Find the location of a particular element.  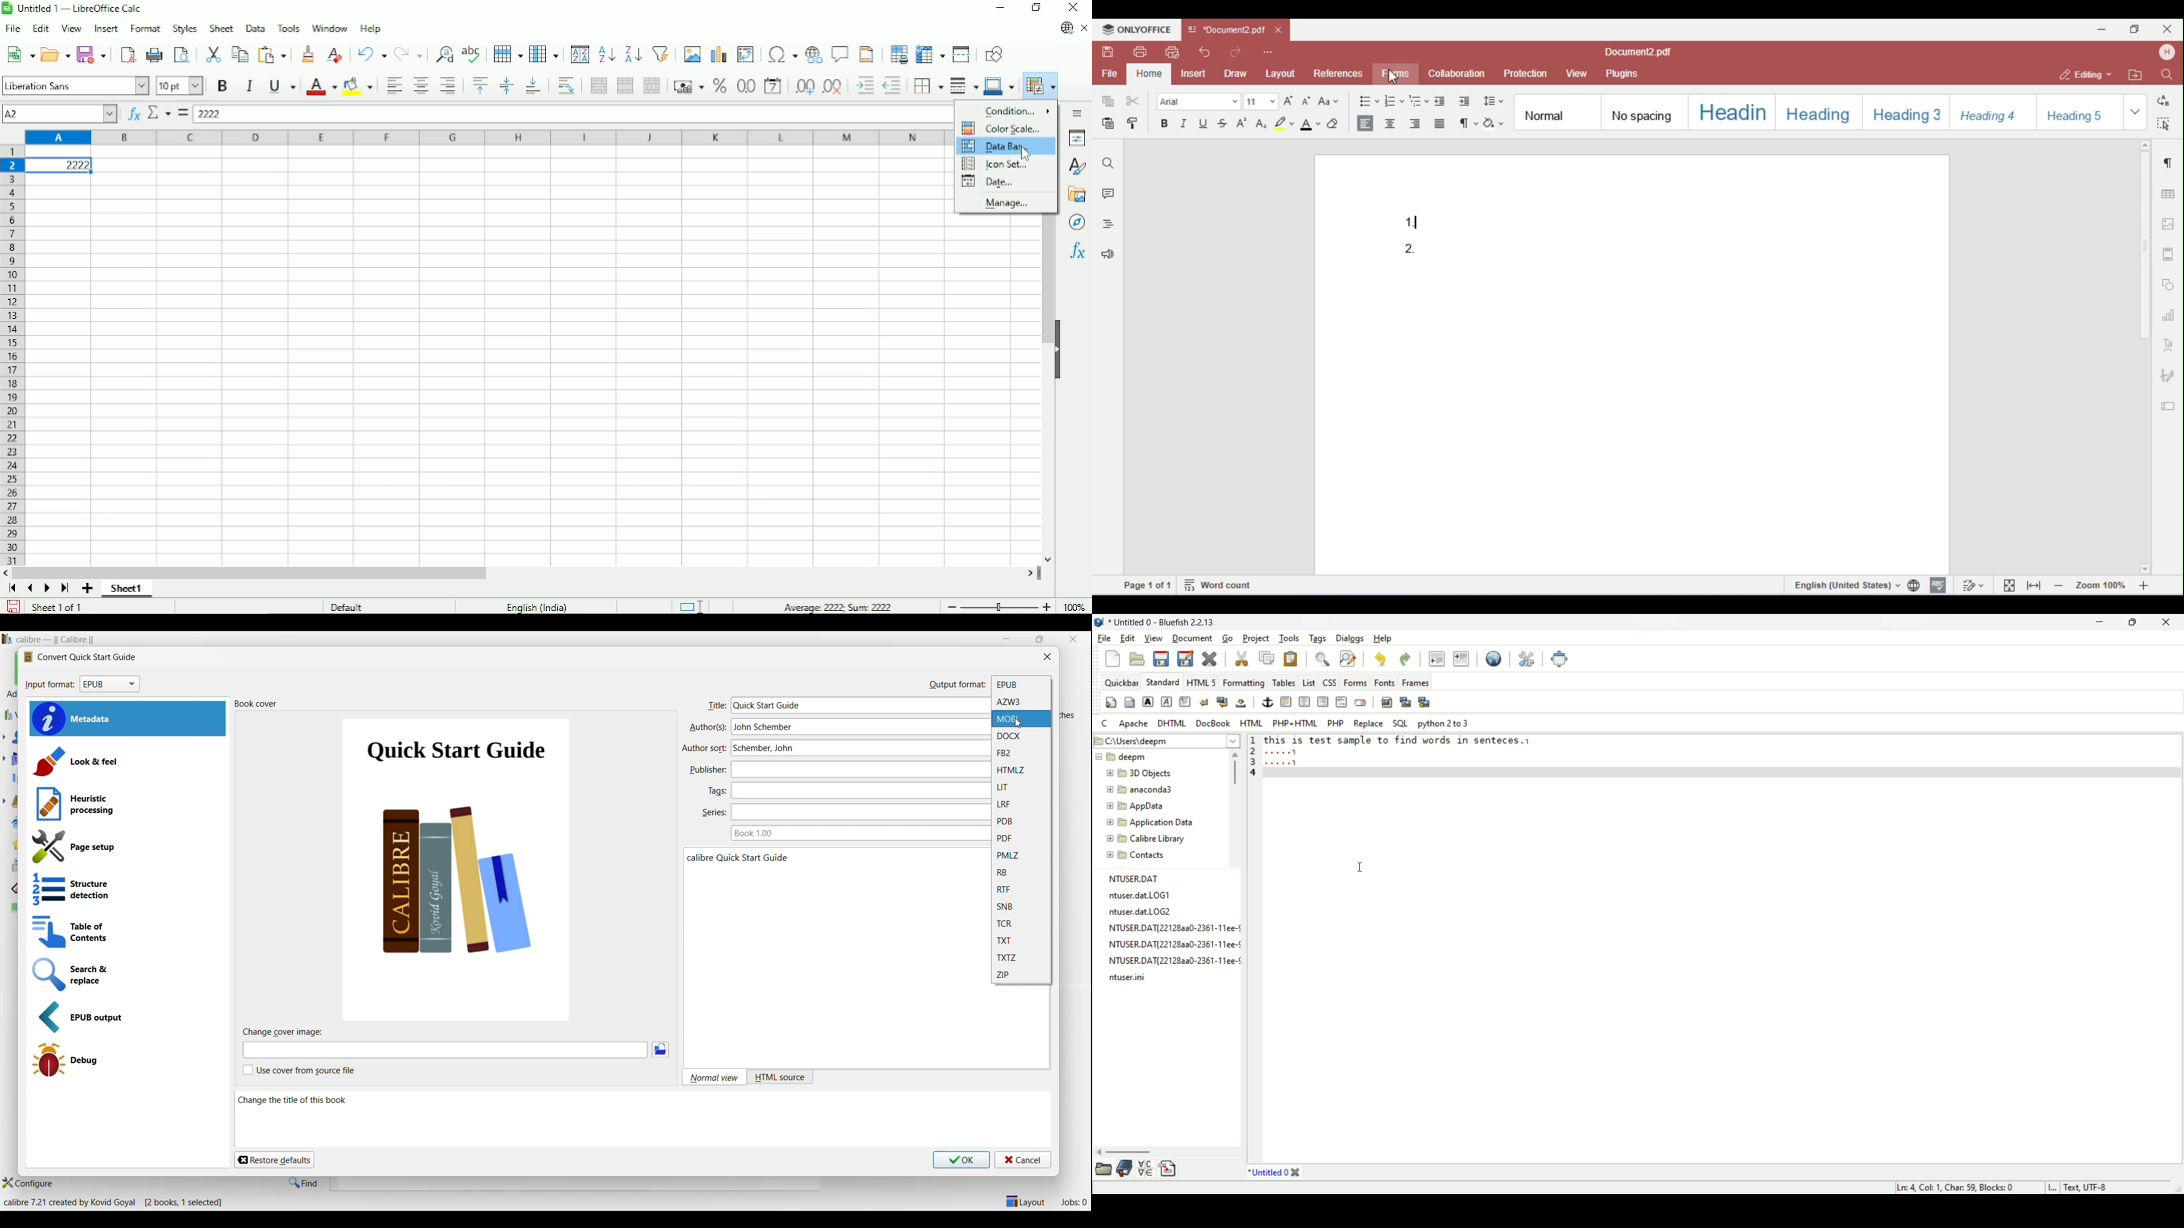

Update available is located at coordinates (1065, 29).